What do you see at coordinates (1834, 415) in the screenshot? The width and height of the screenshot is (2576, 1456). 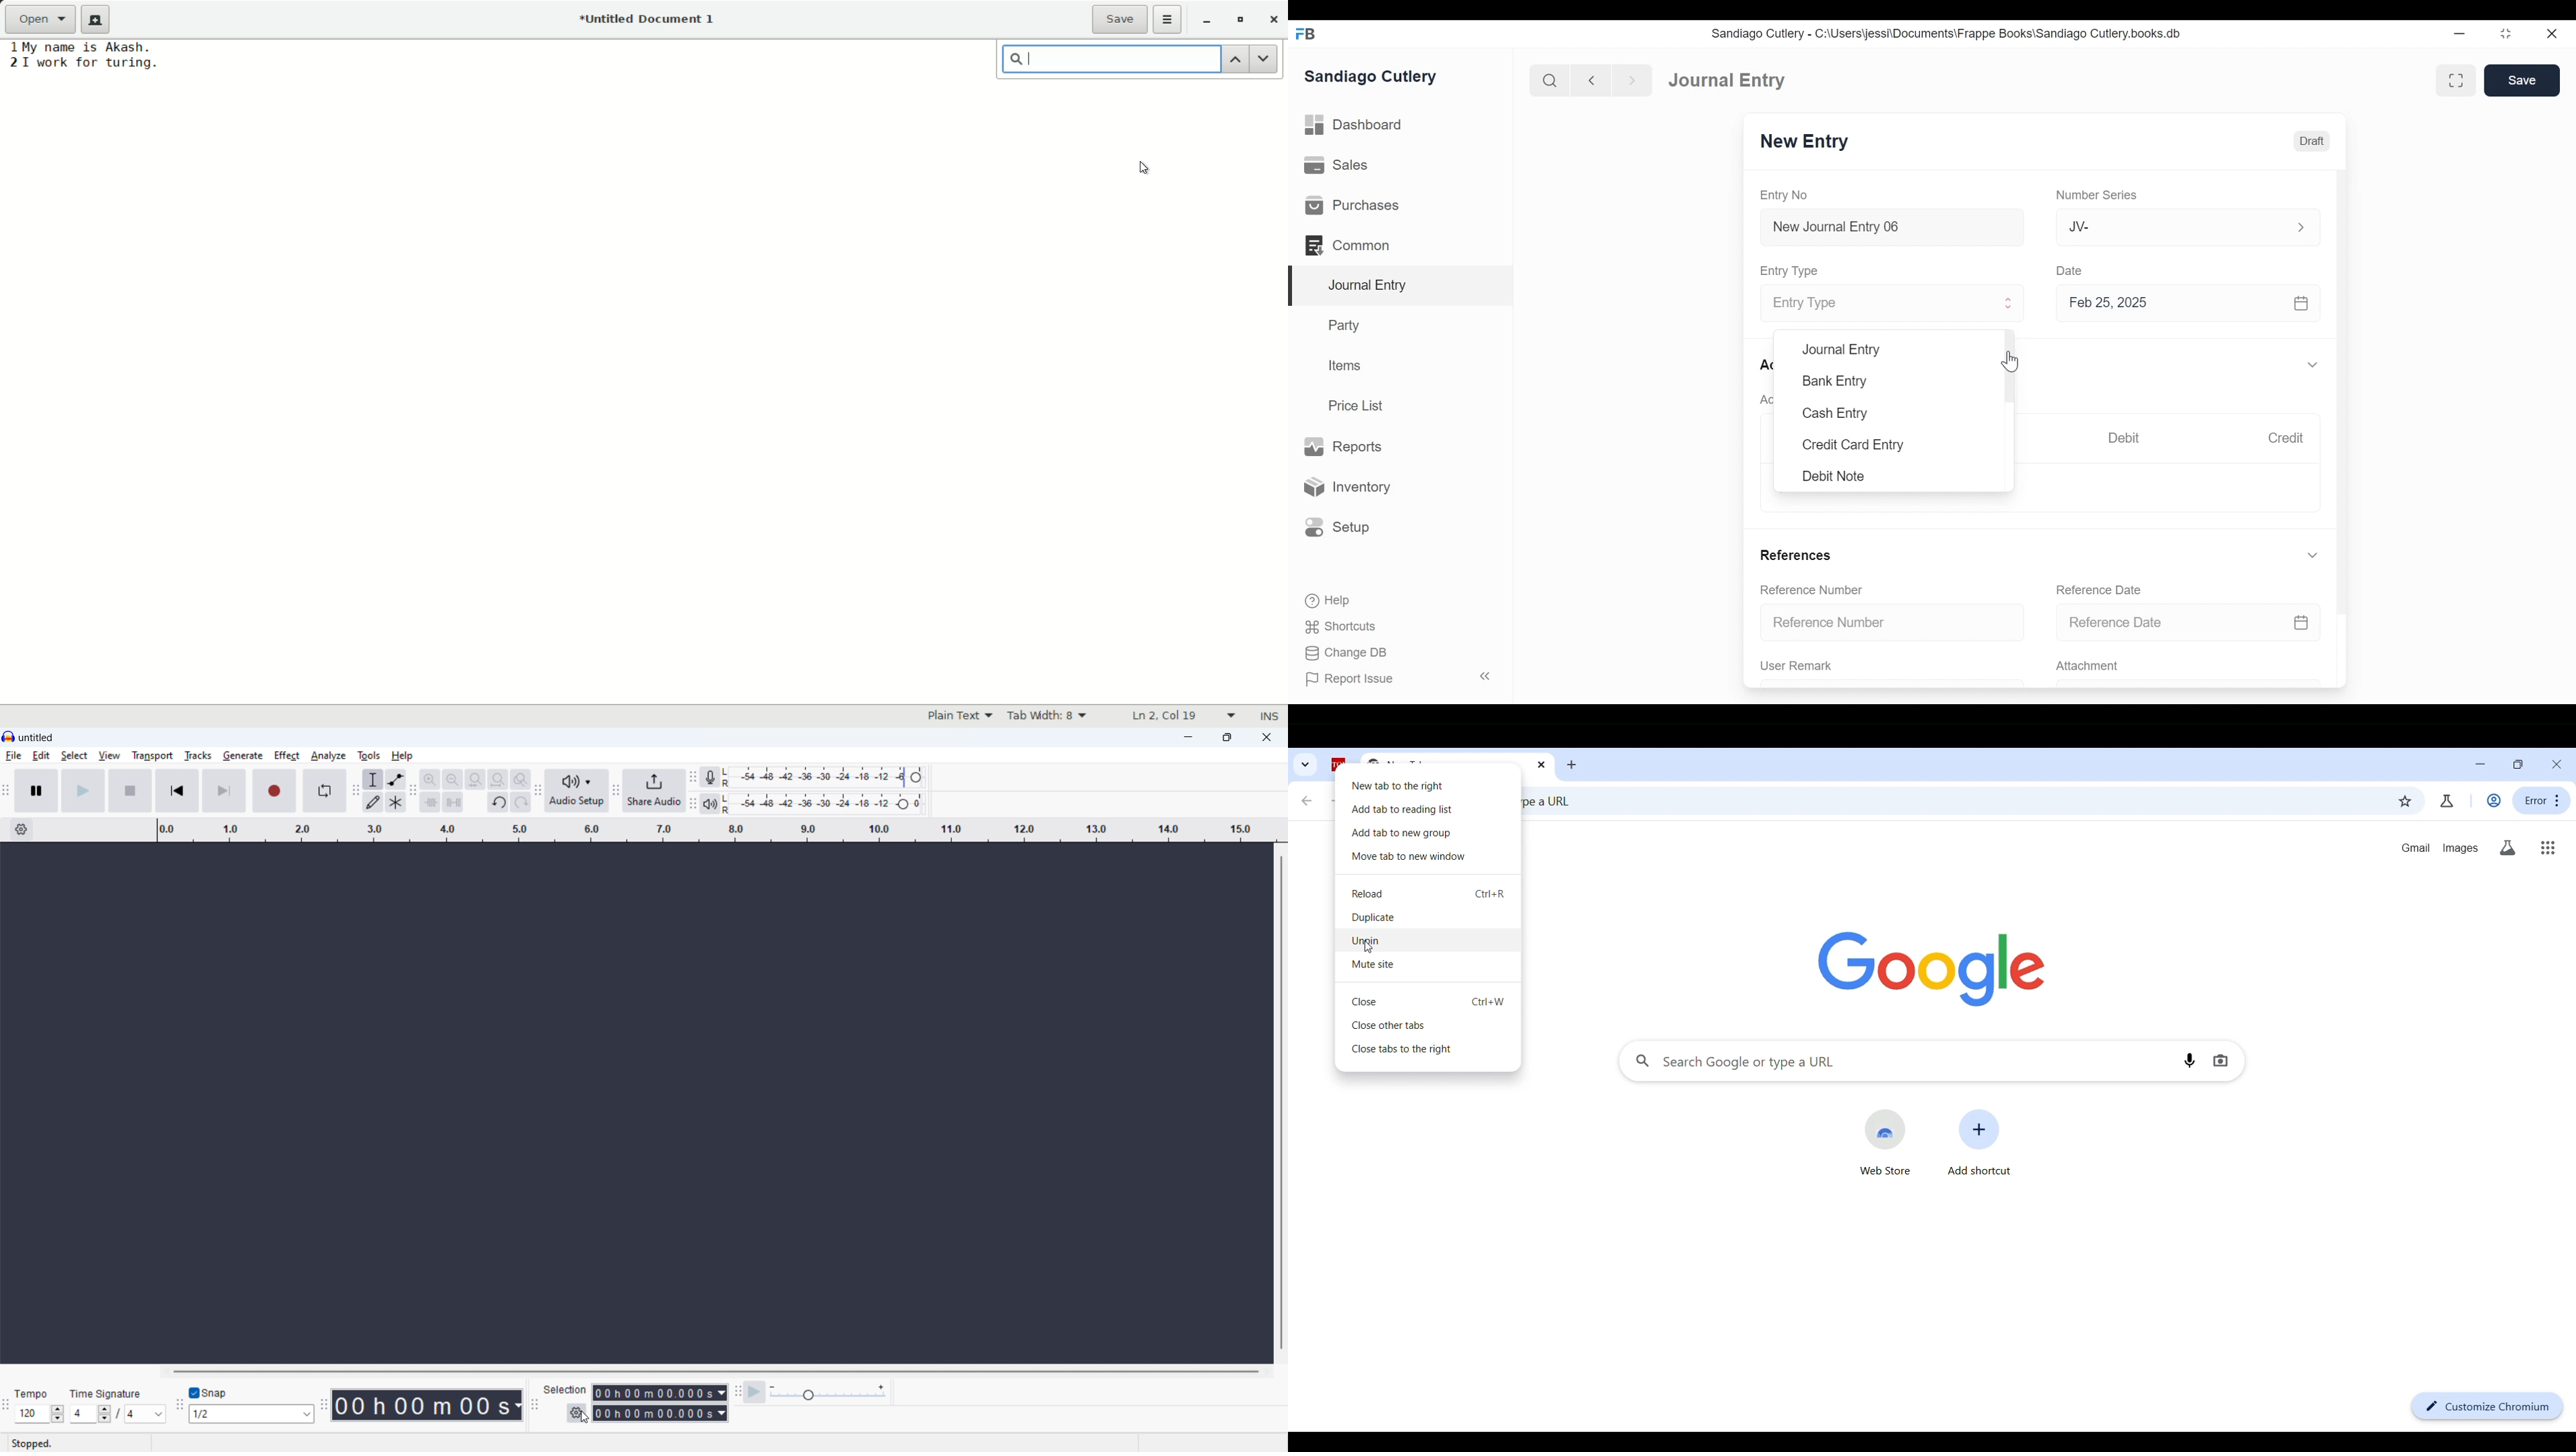 I see `Cash Entry` at bounding box center [1834, 415].